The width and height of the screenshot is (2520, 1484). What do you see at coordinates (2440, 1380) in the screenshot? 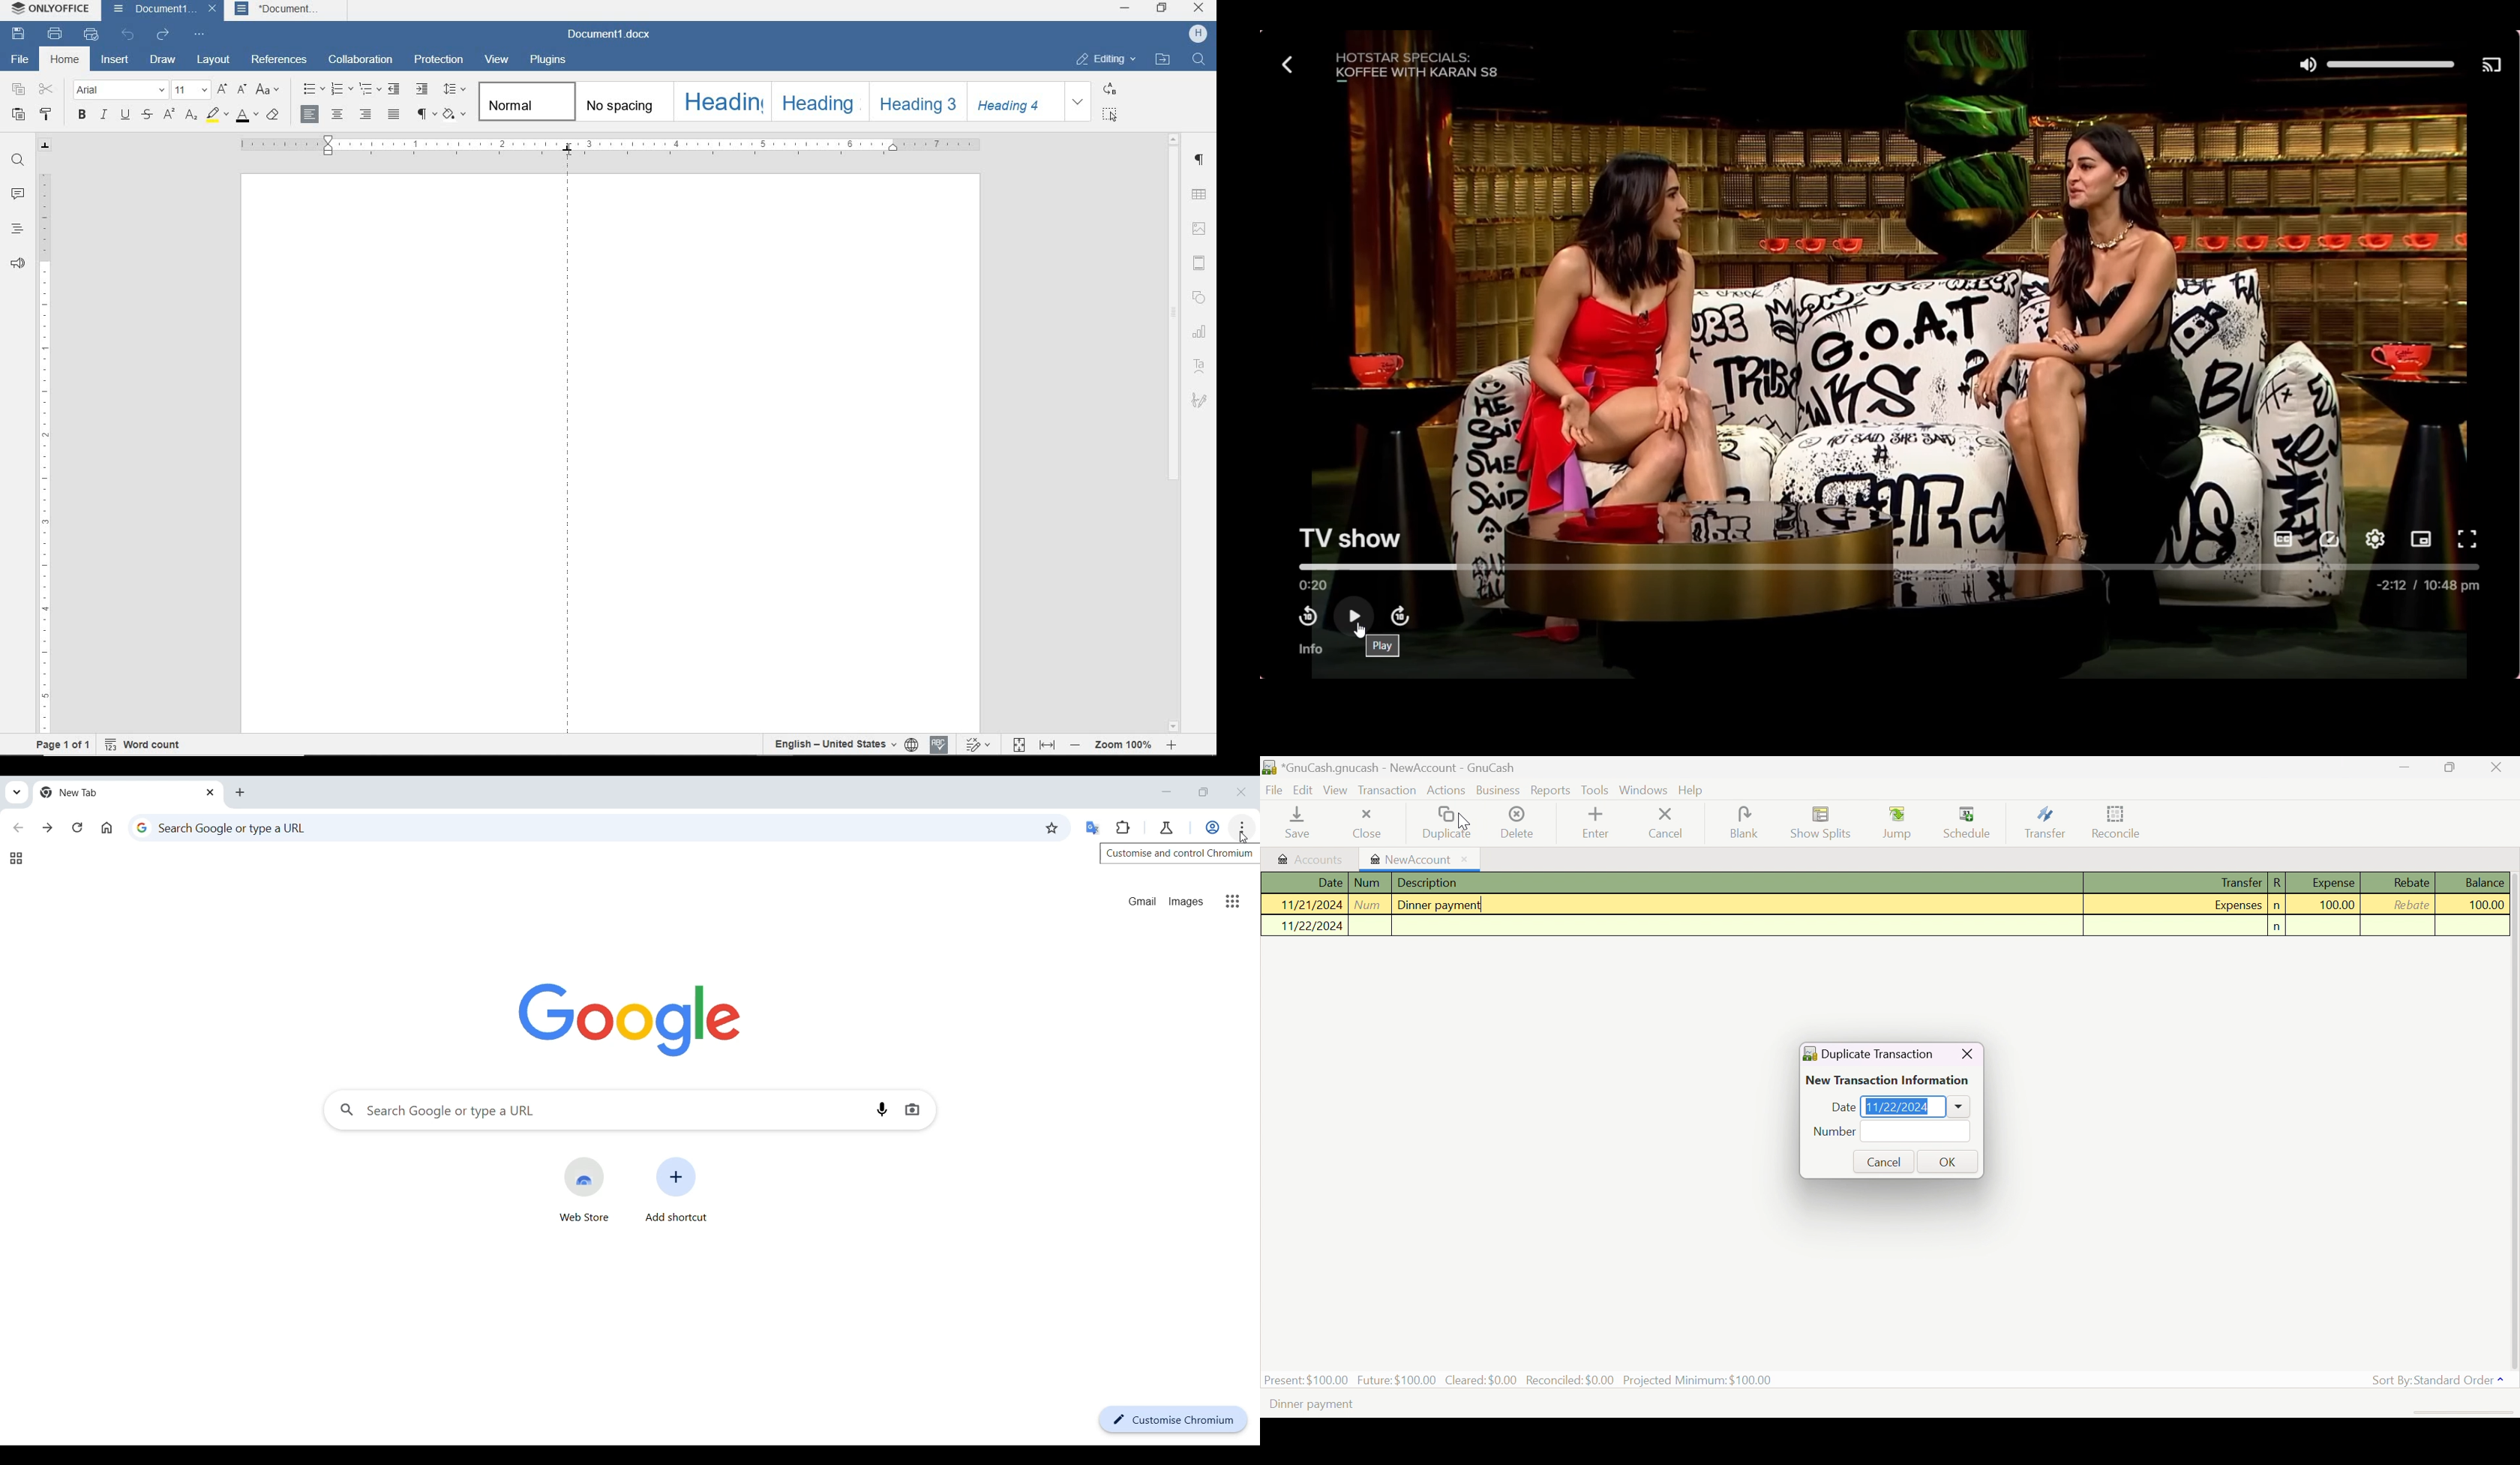
I see `Sort By: Standard Order` at bounding box center [2440, 1380].